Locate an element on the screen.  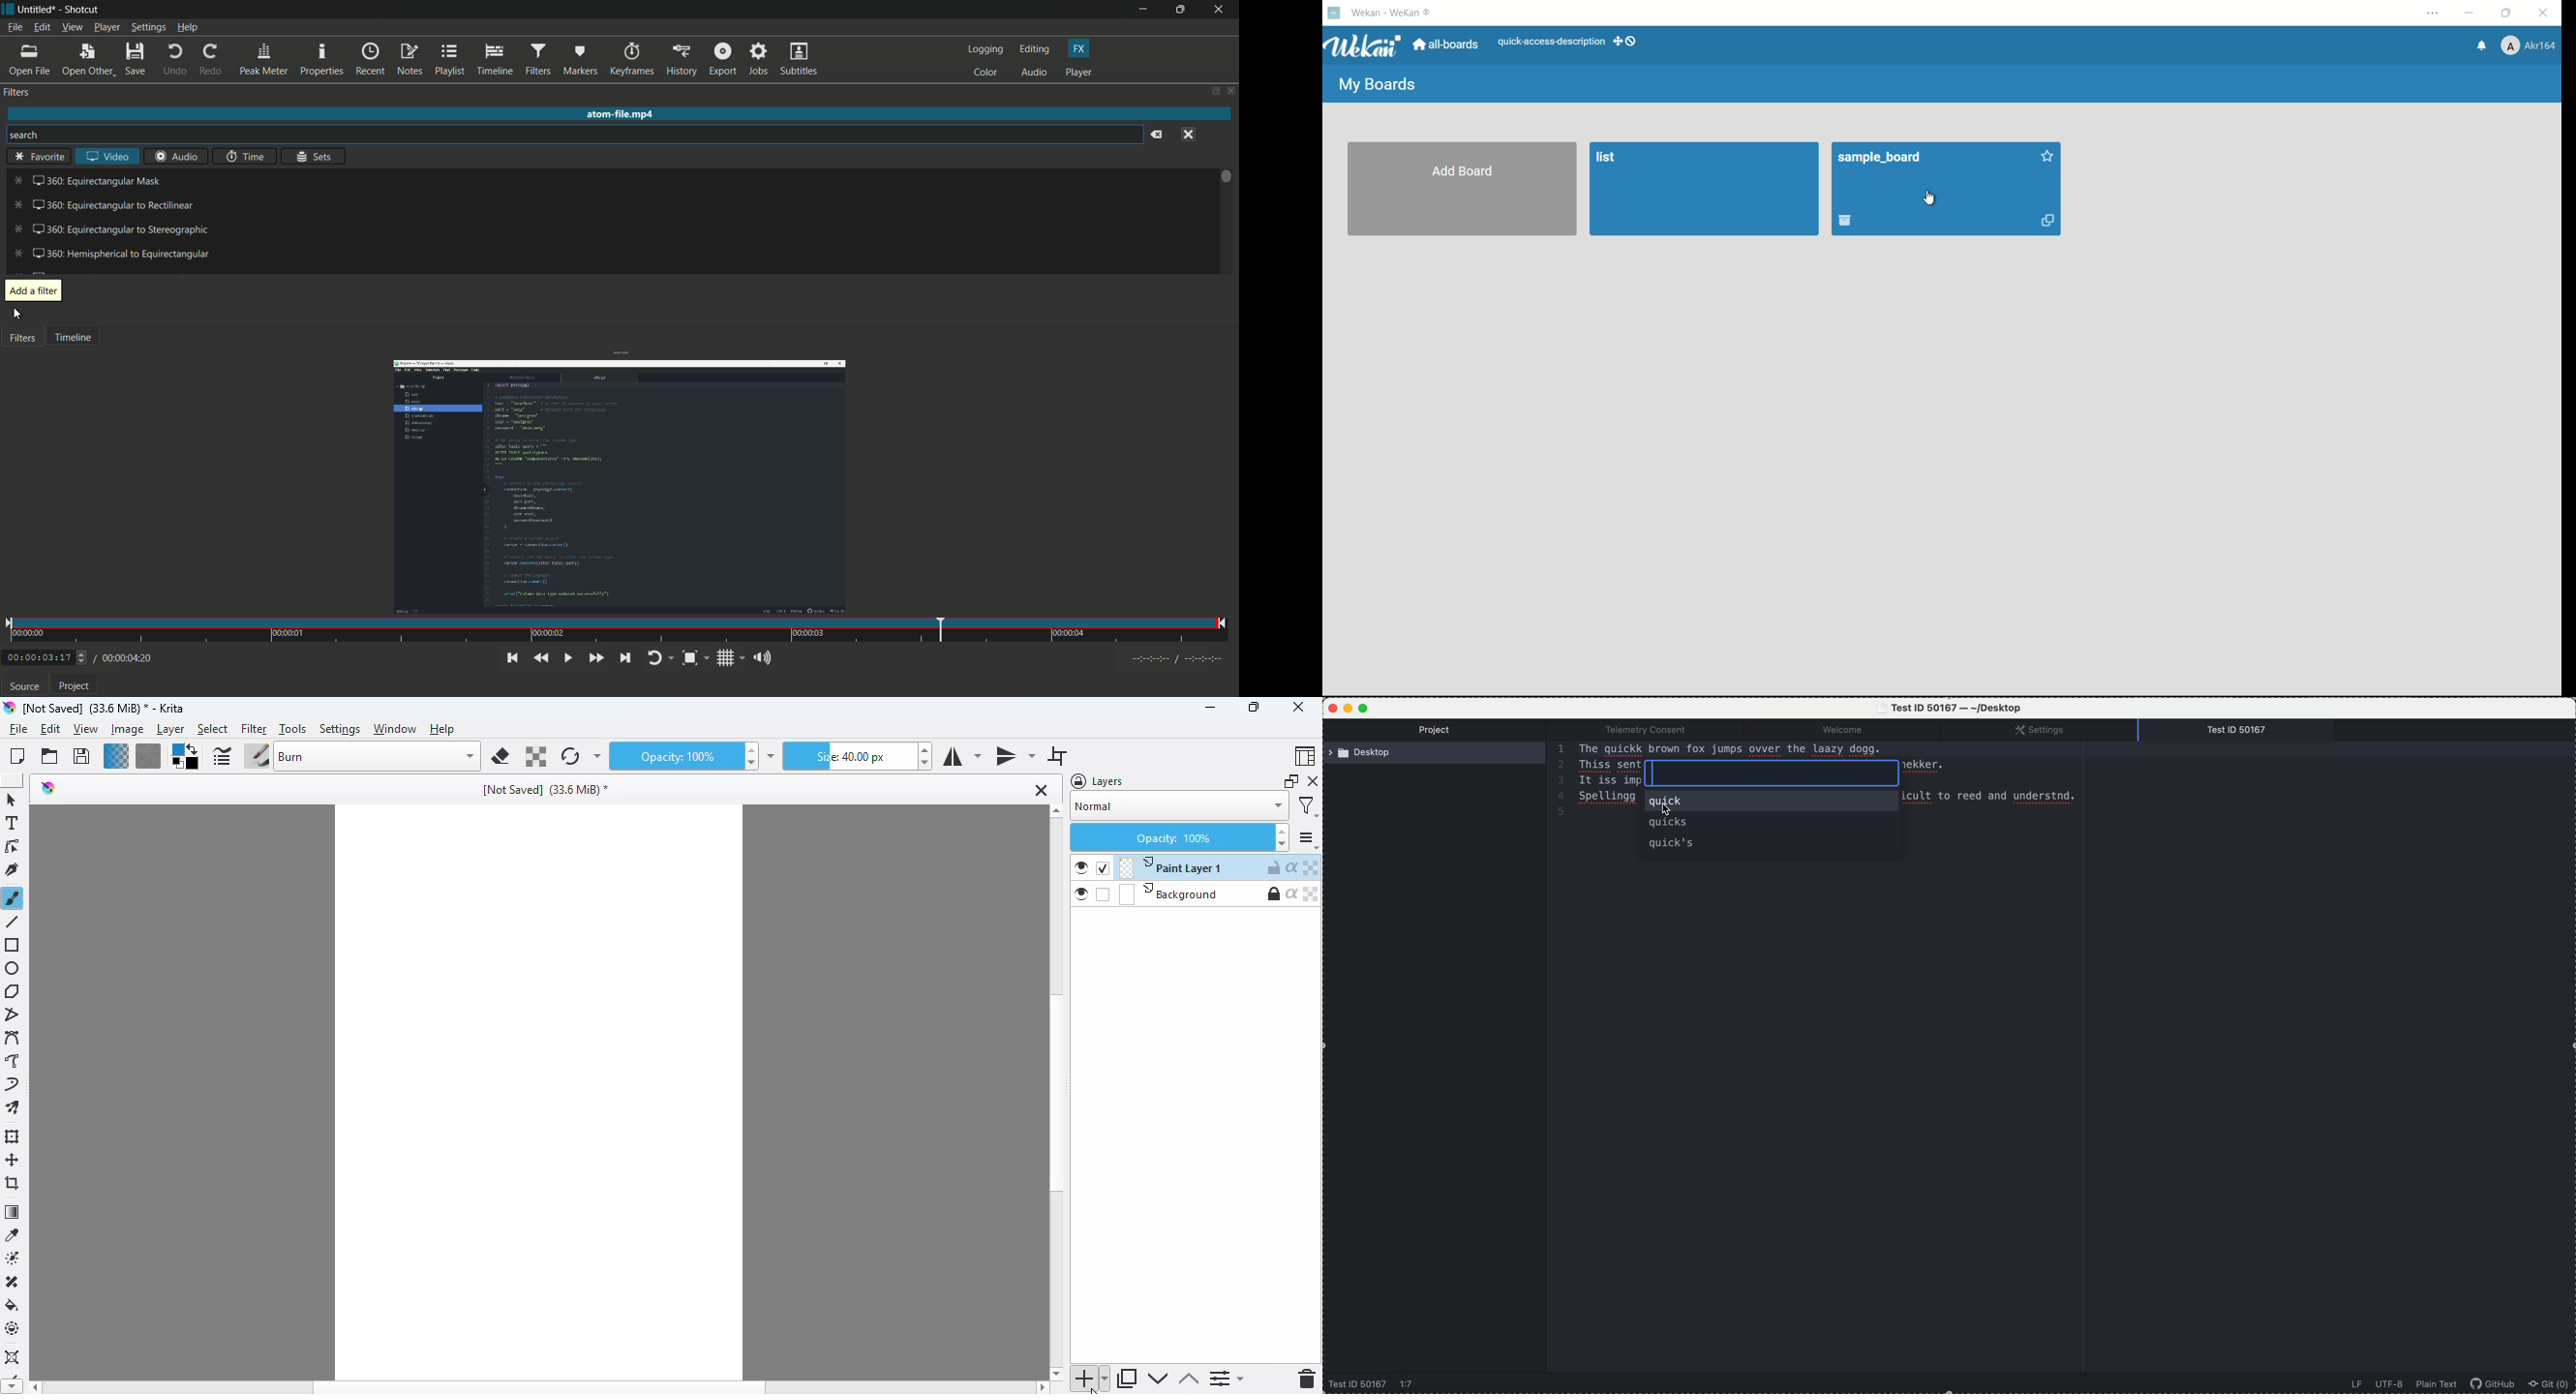
scroll left is located at coordinates (33, 1387).